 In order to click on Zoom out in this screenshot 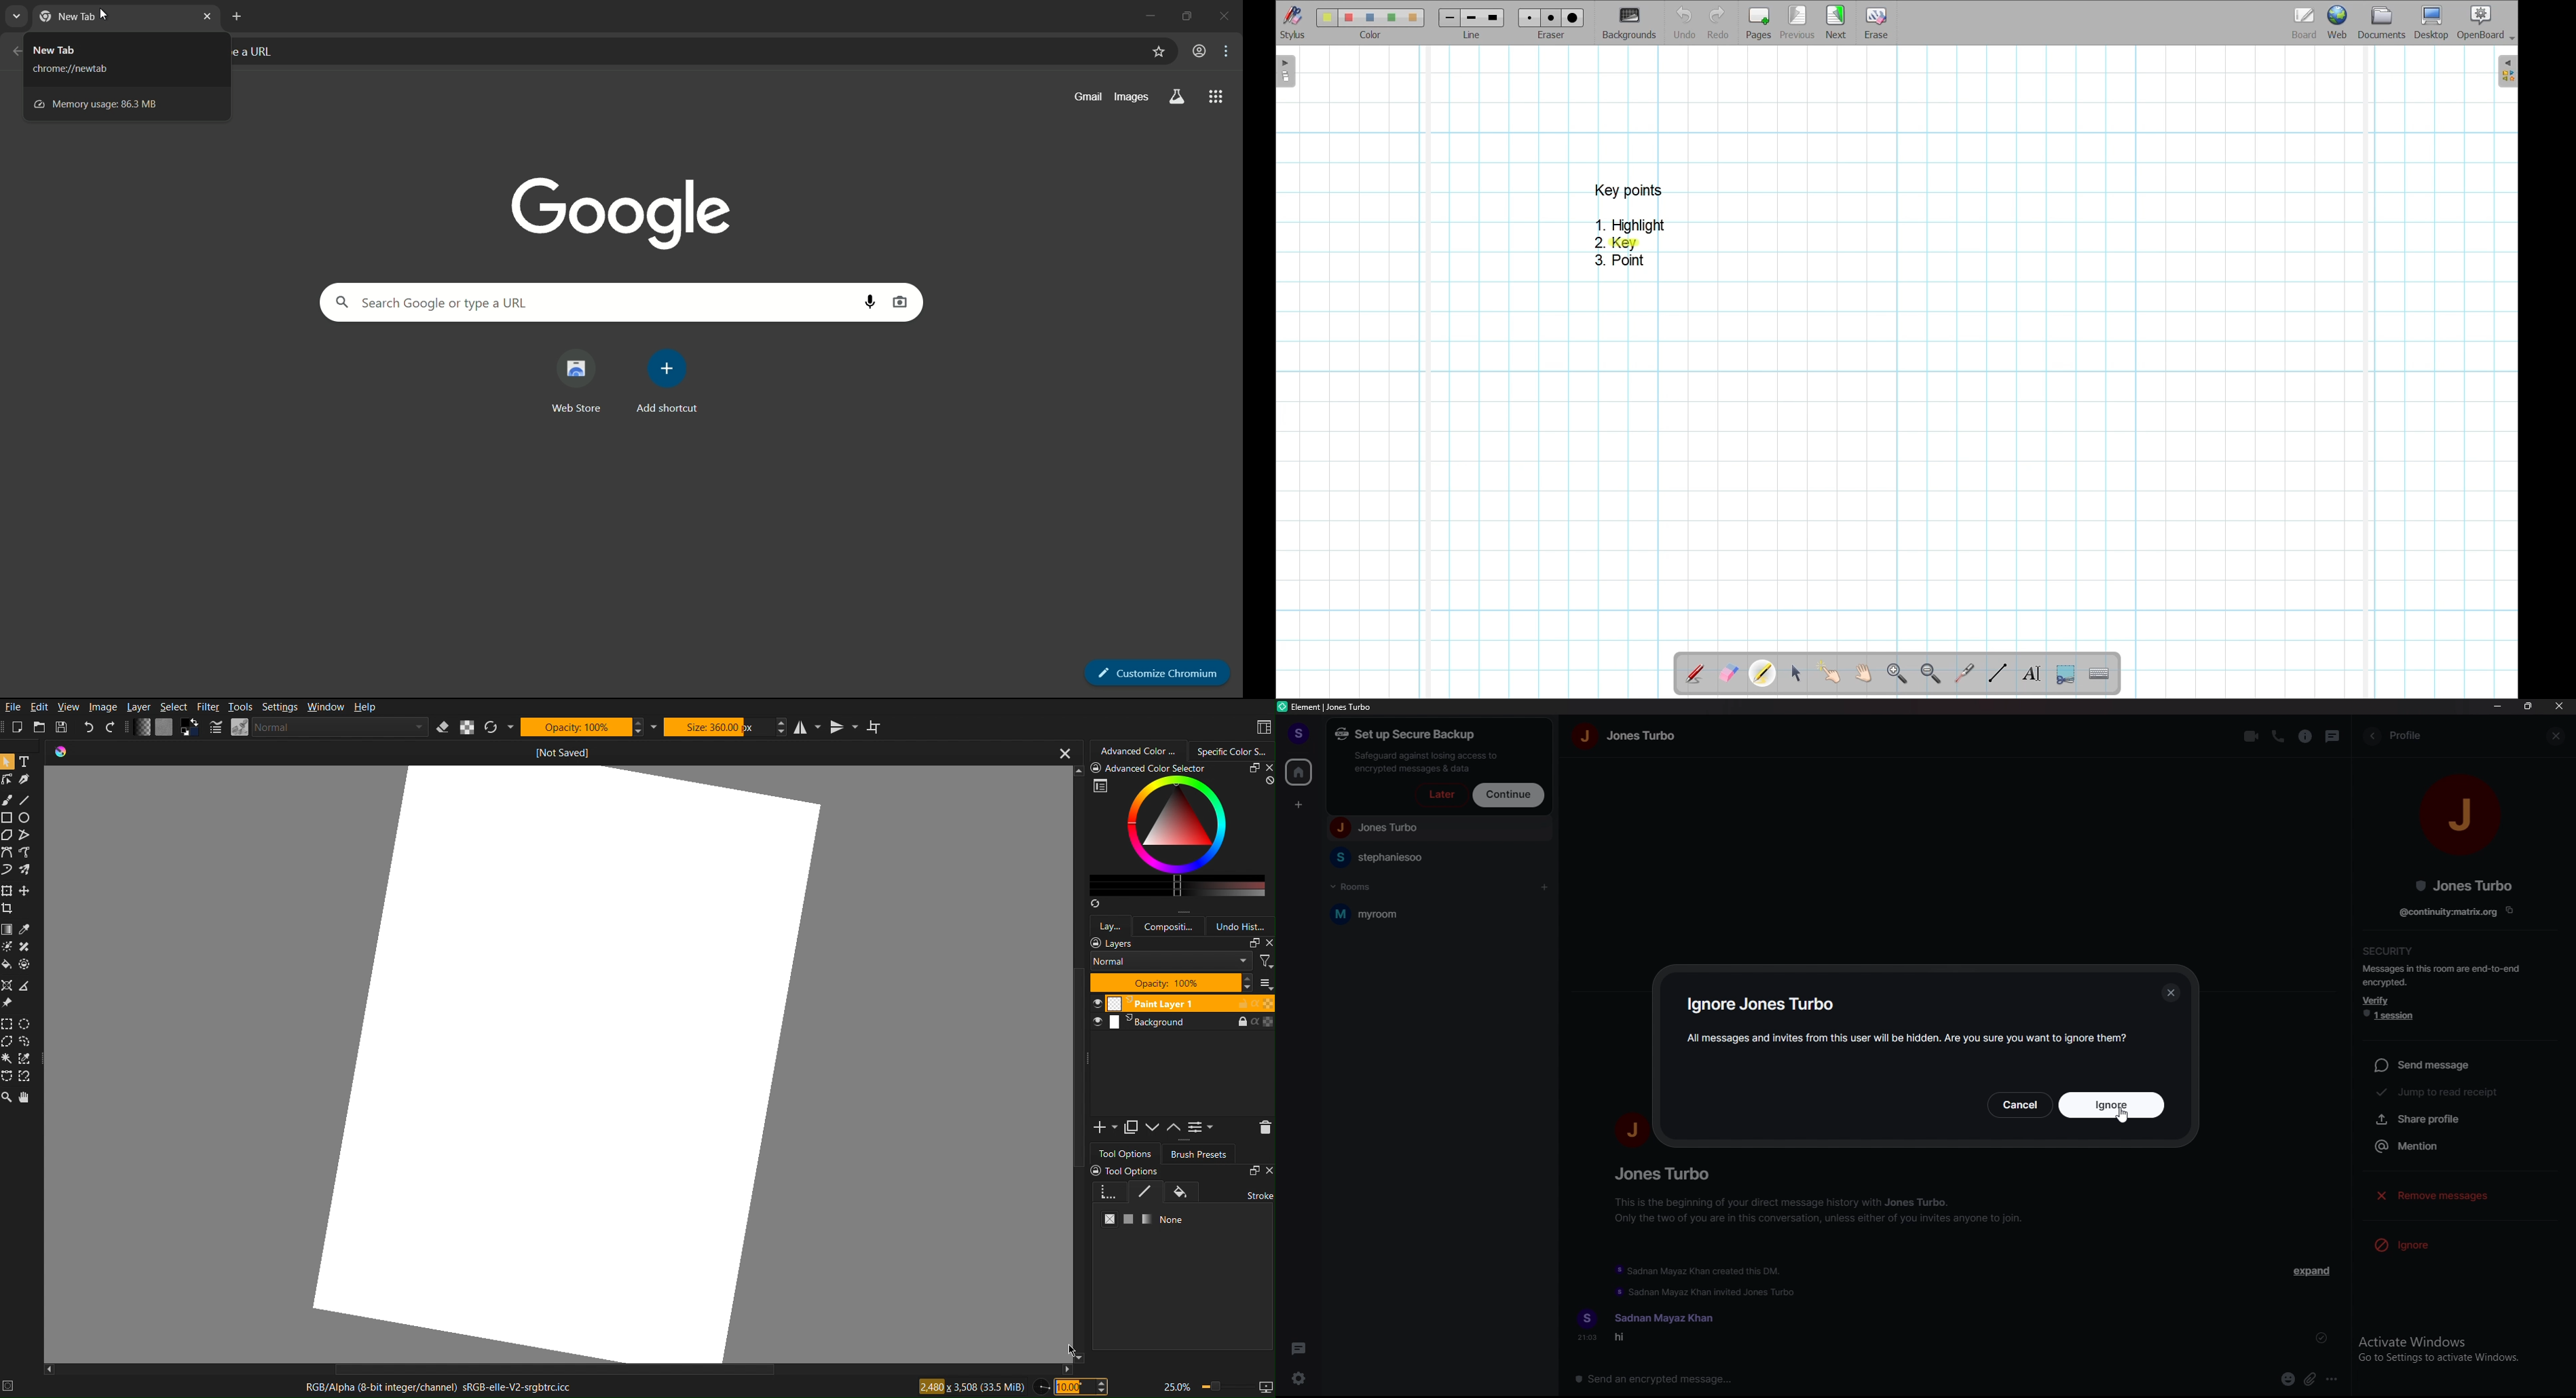, I will do `click(1931, 674)`.